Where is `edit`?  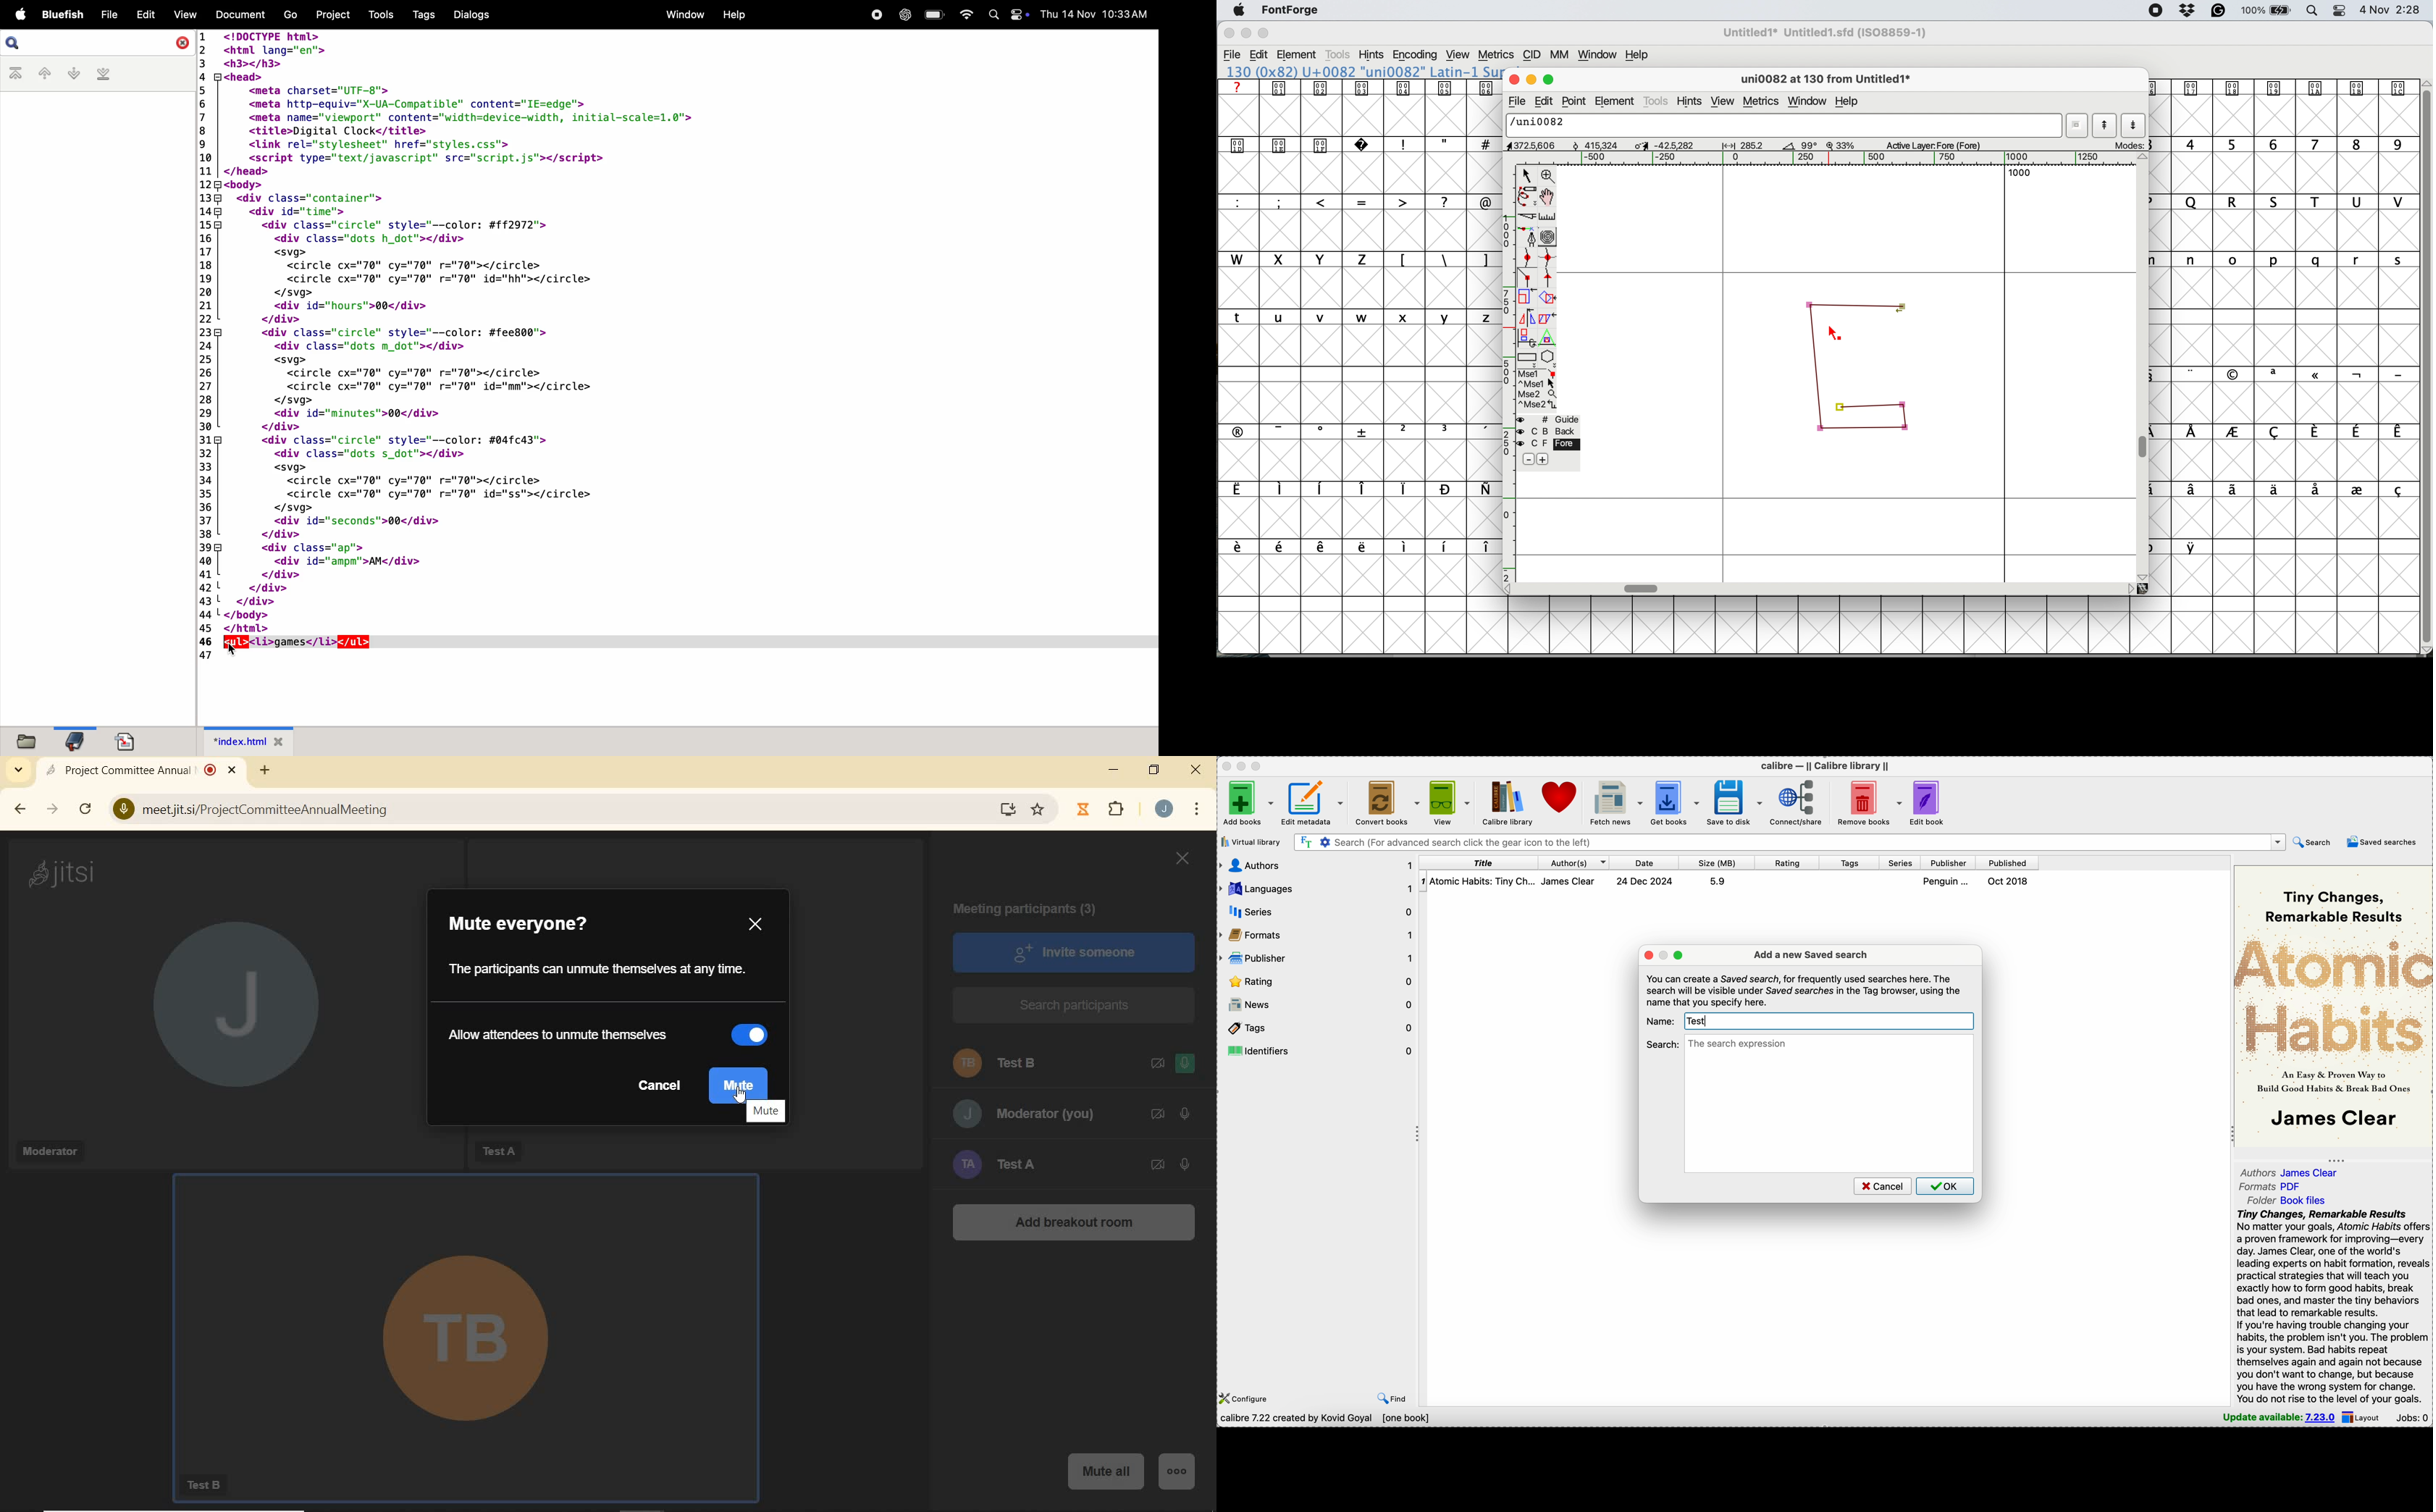 edit is located at coordinates (1259, 55).